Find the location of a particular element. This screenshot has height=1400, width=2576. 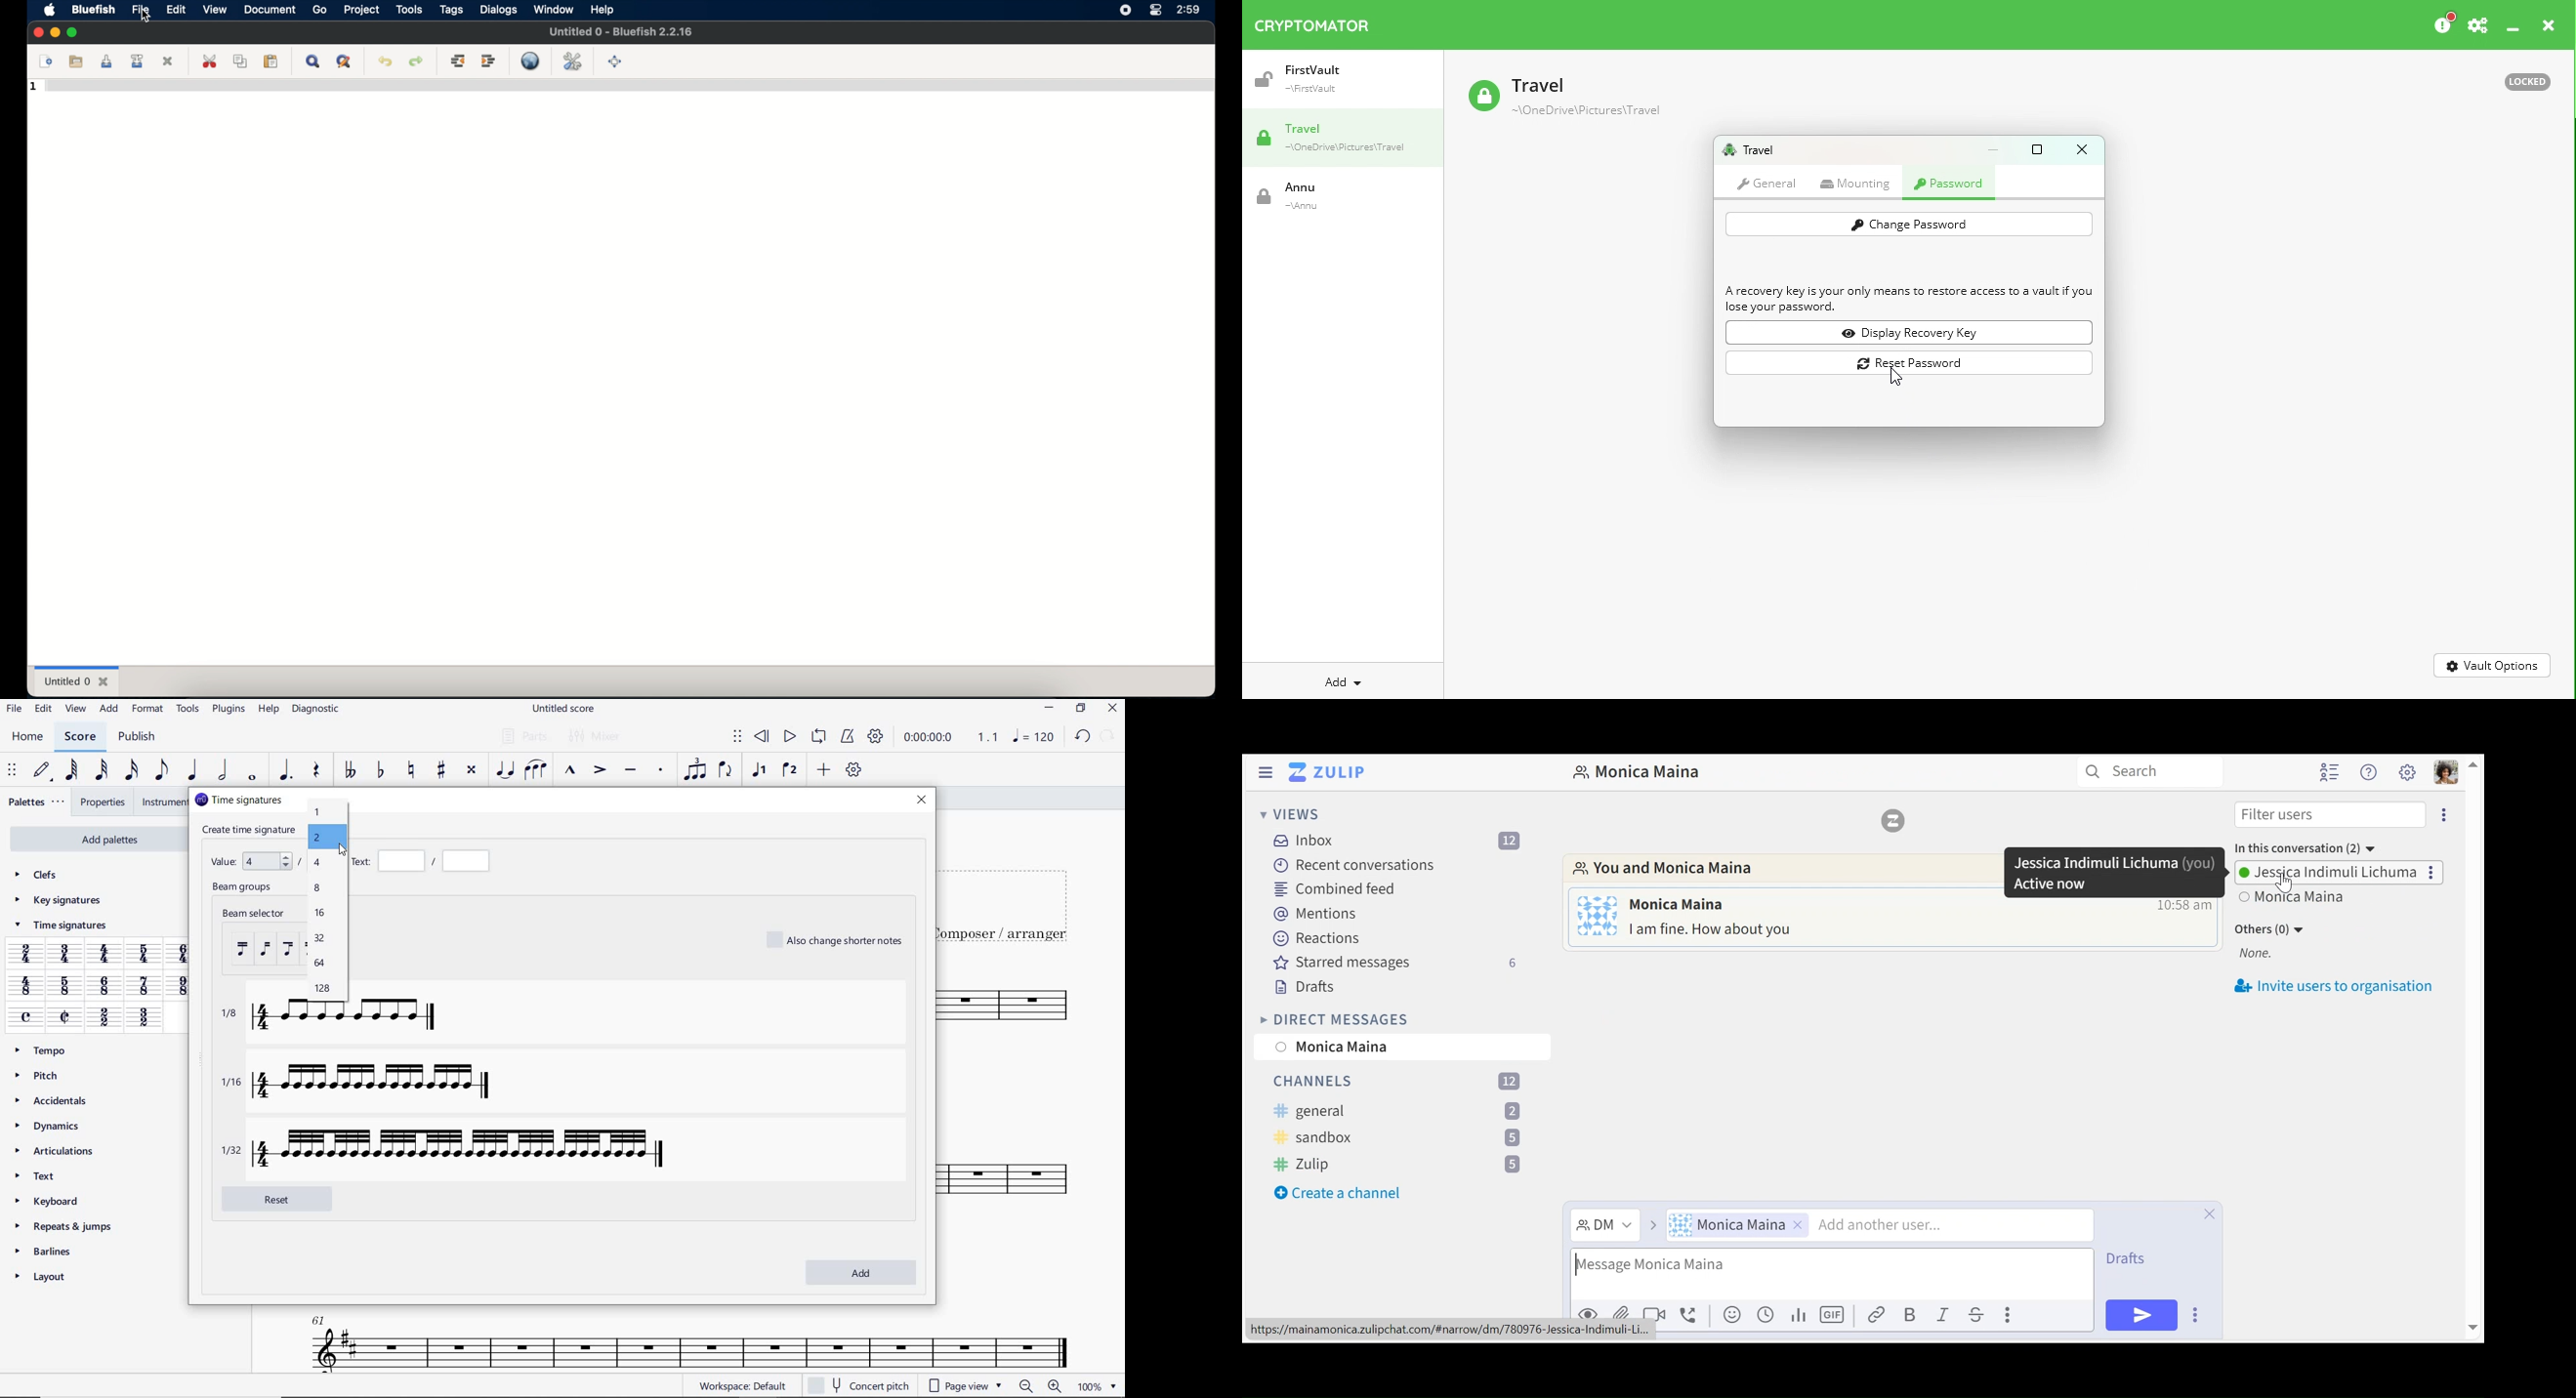

INSTRUMENTS is located at coordinates (162, 802).